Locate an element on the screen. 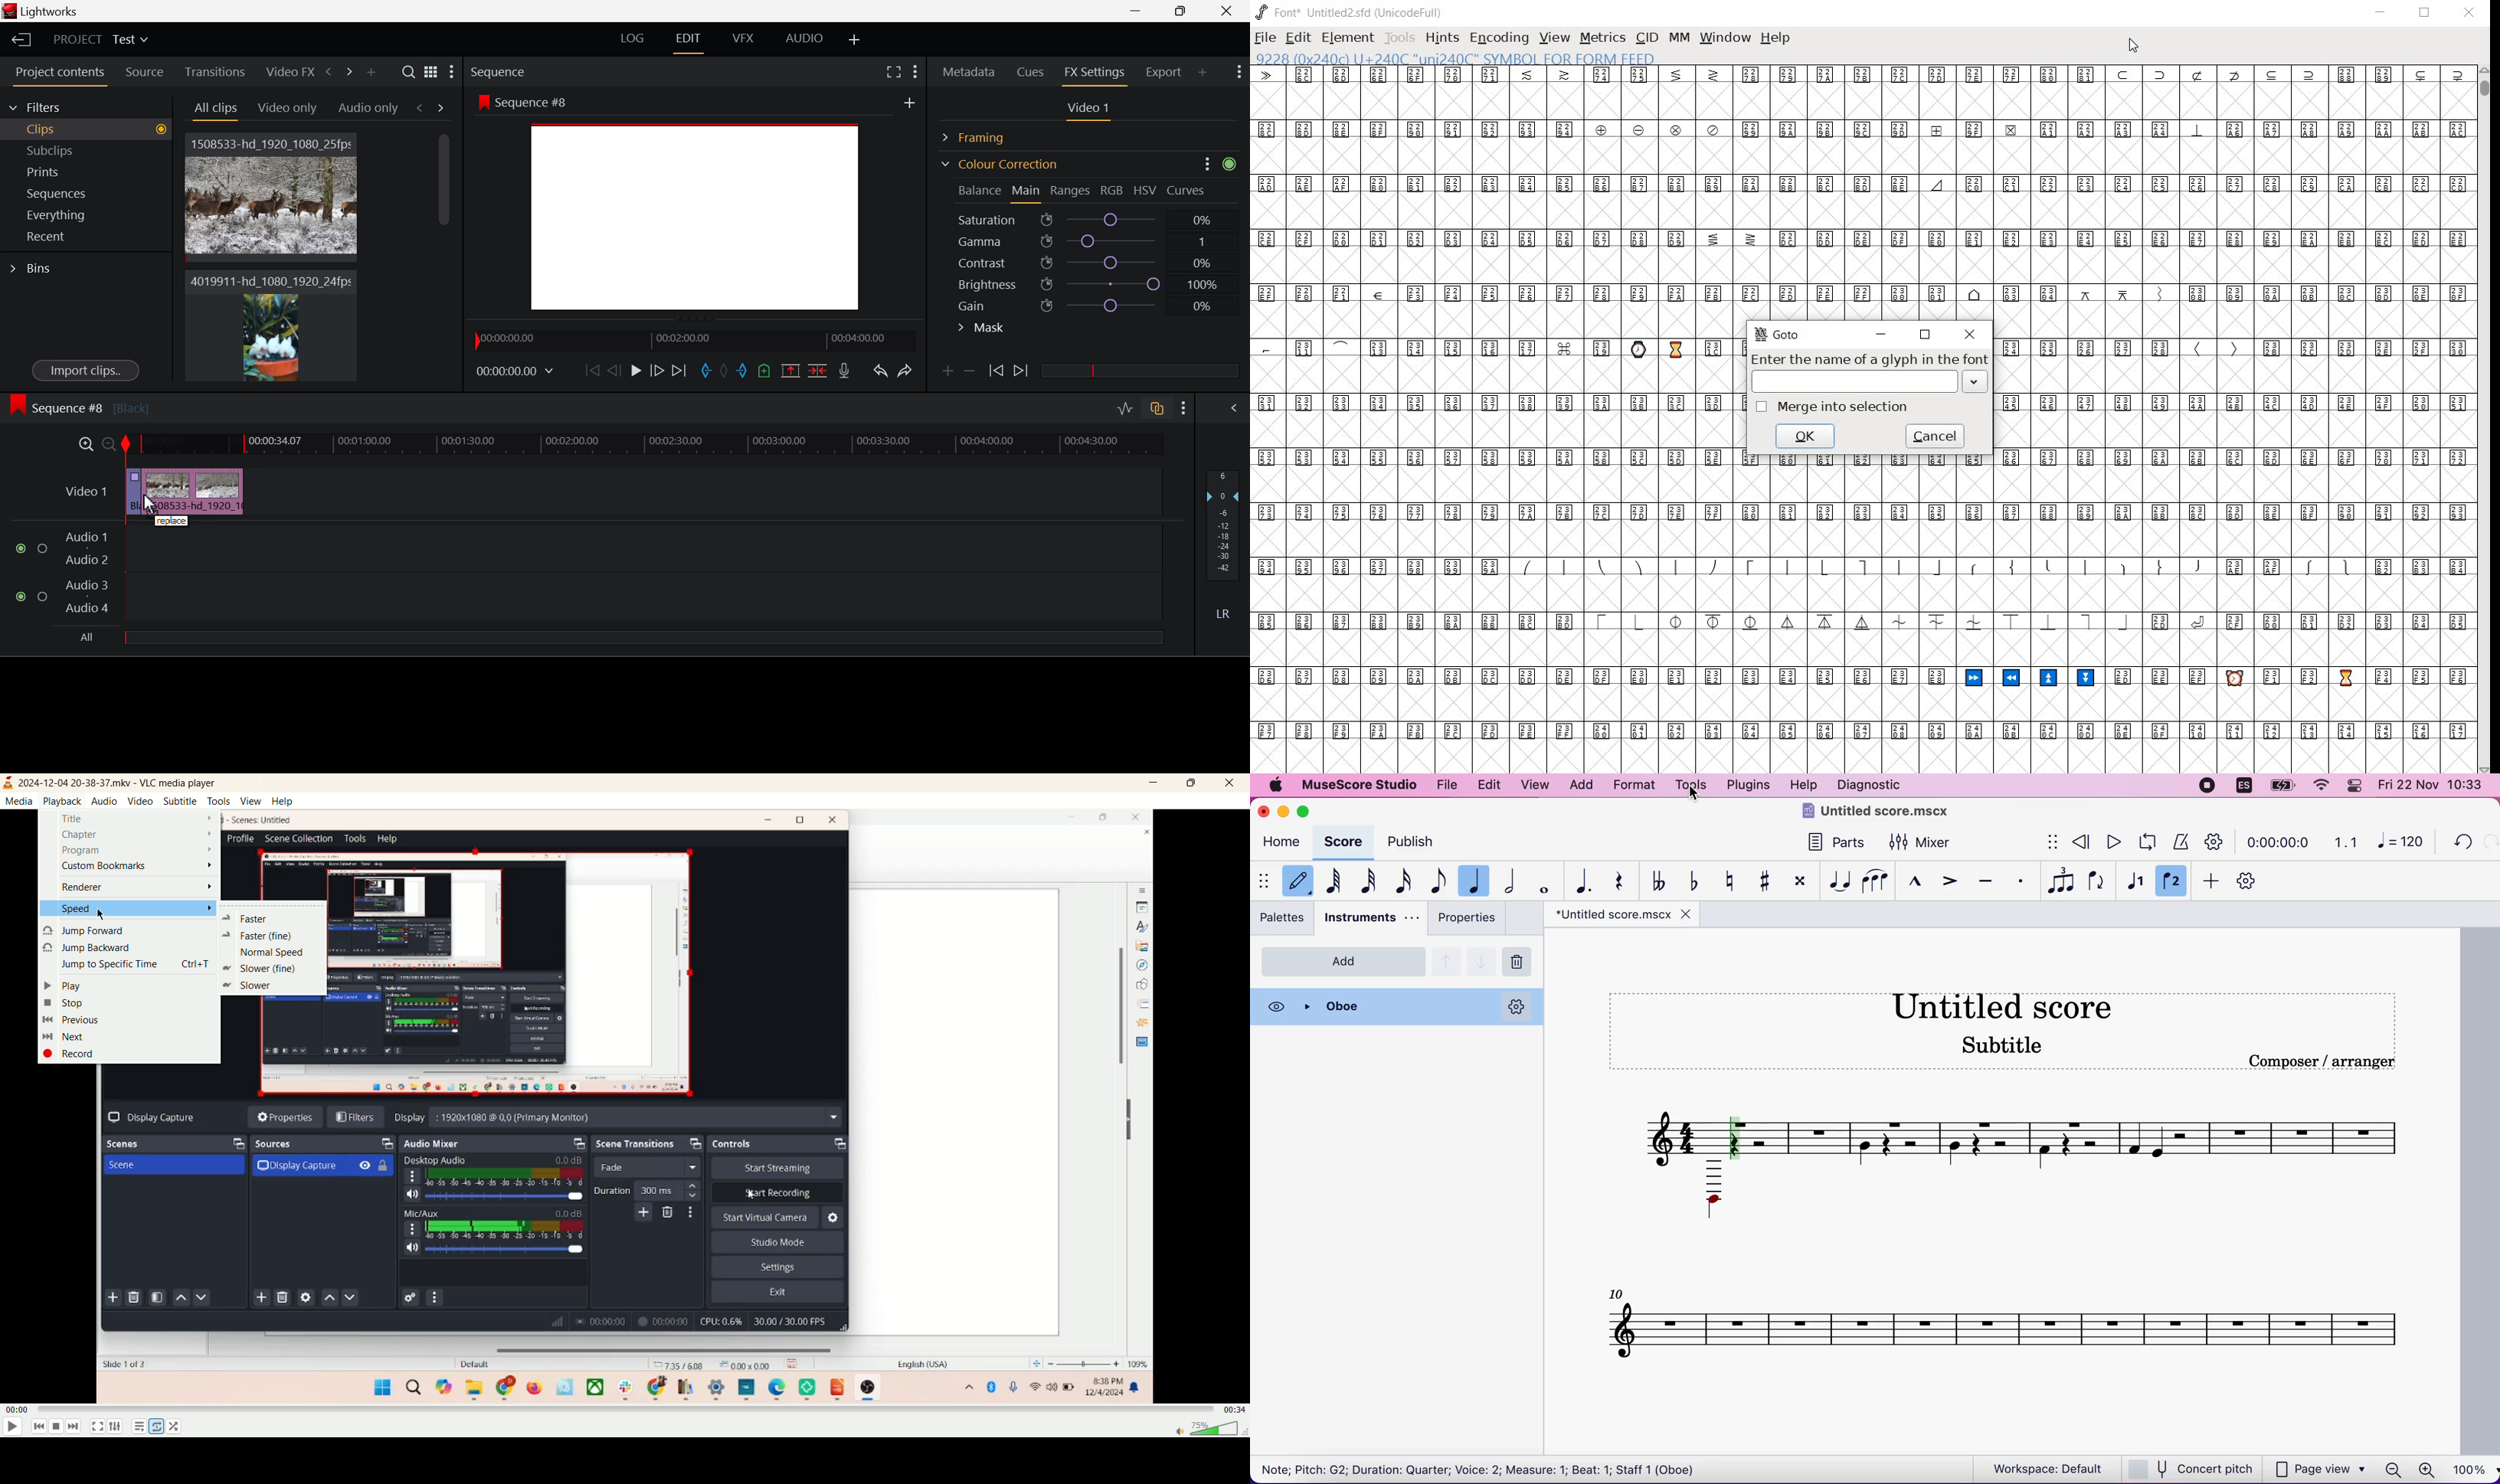 This screenshot has height=1484, width=2520. Add Layout is located at coordinates (855, 40).